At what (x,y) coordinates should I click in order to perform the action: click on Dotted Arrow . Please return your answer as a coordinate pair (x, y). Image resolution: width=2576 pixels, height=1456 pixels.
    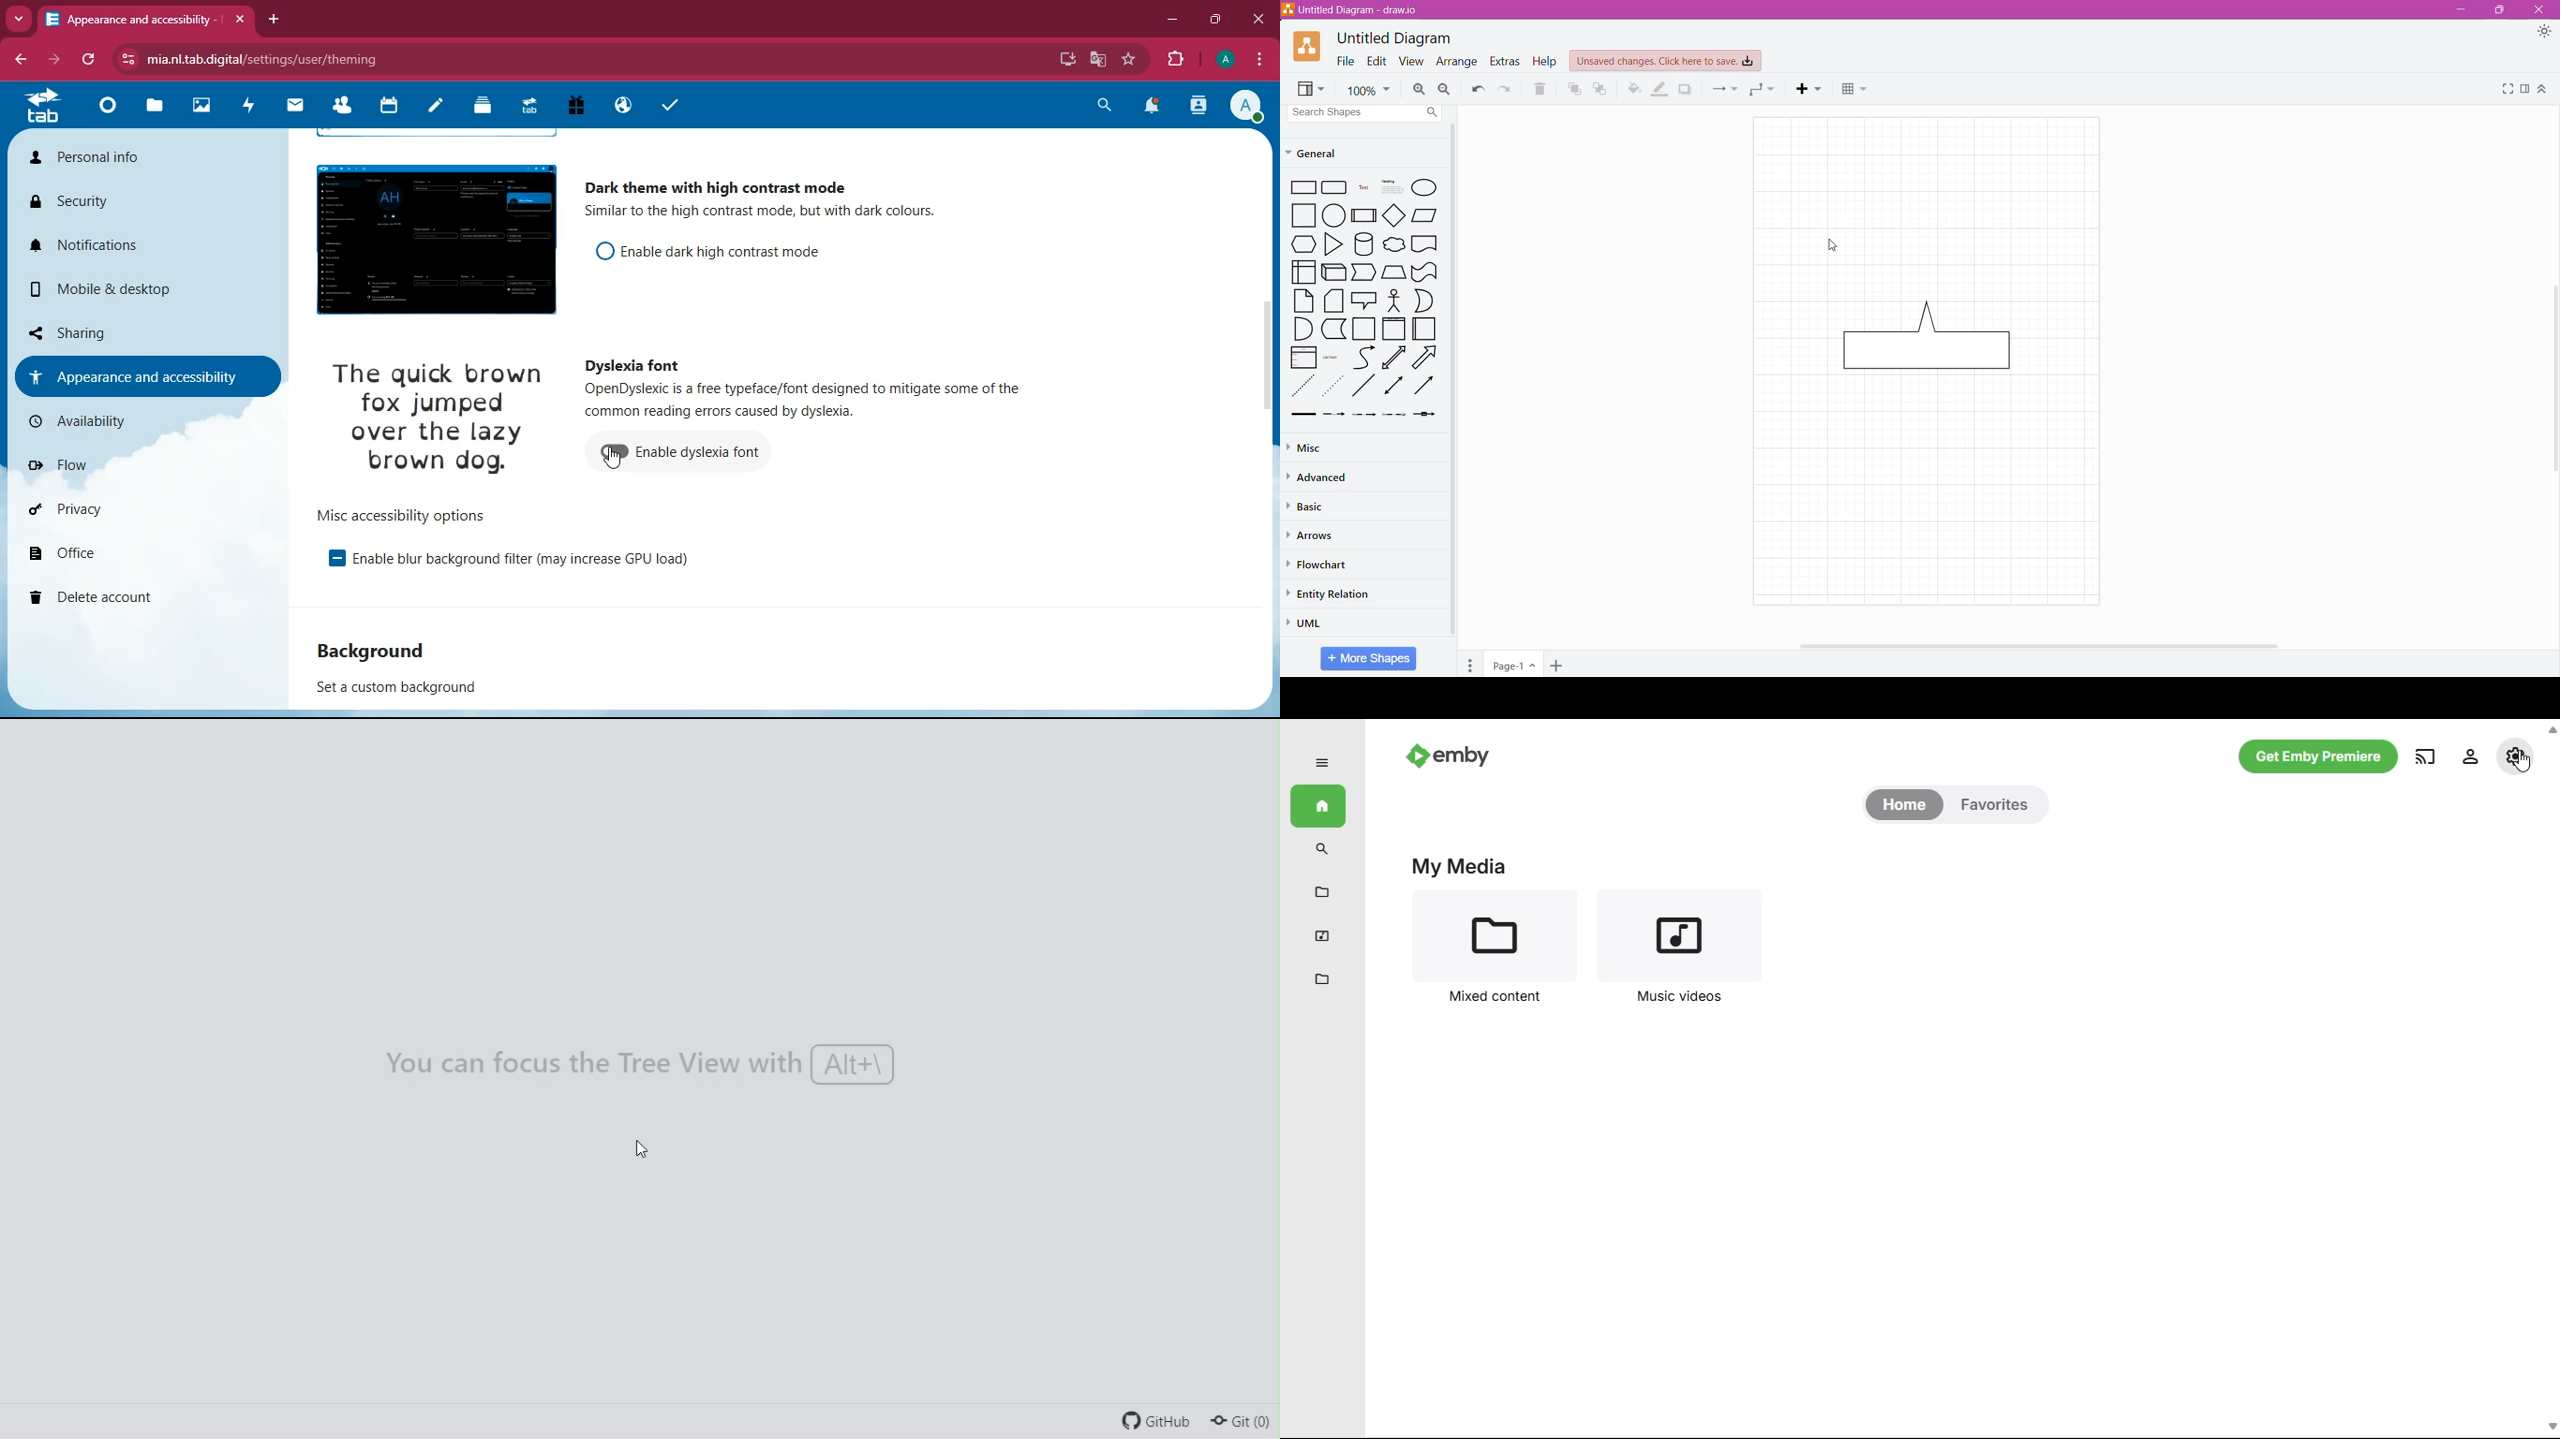
    Looking at the image, I should click on (1335, 386).